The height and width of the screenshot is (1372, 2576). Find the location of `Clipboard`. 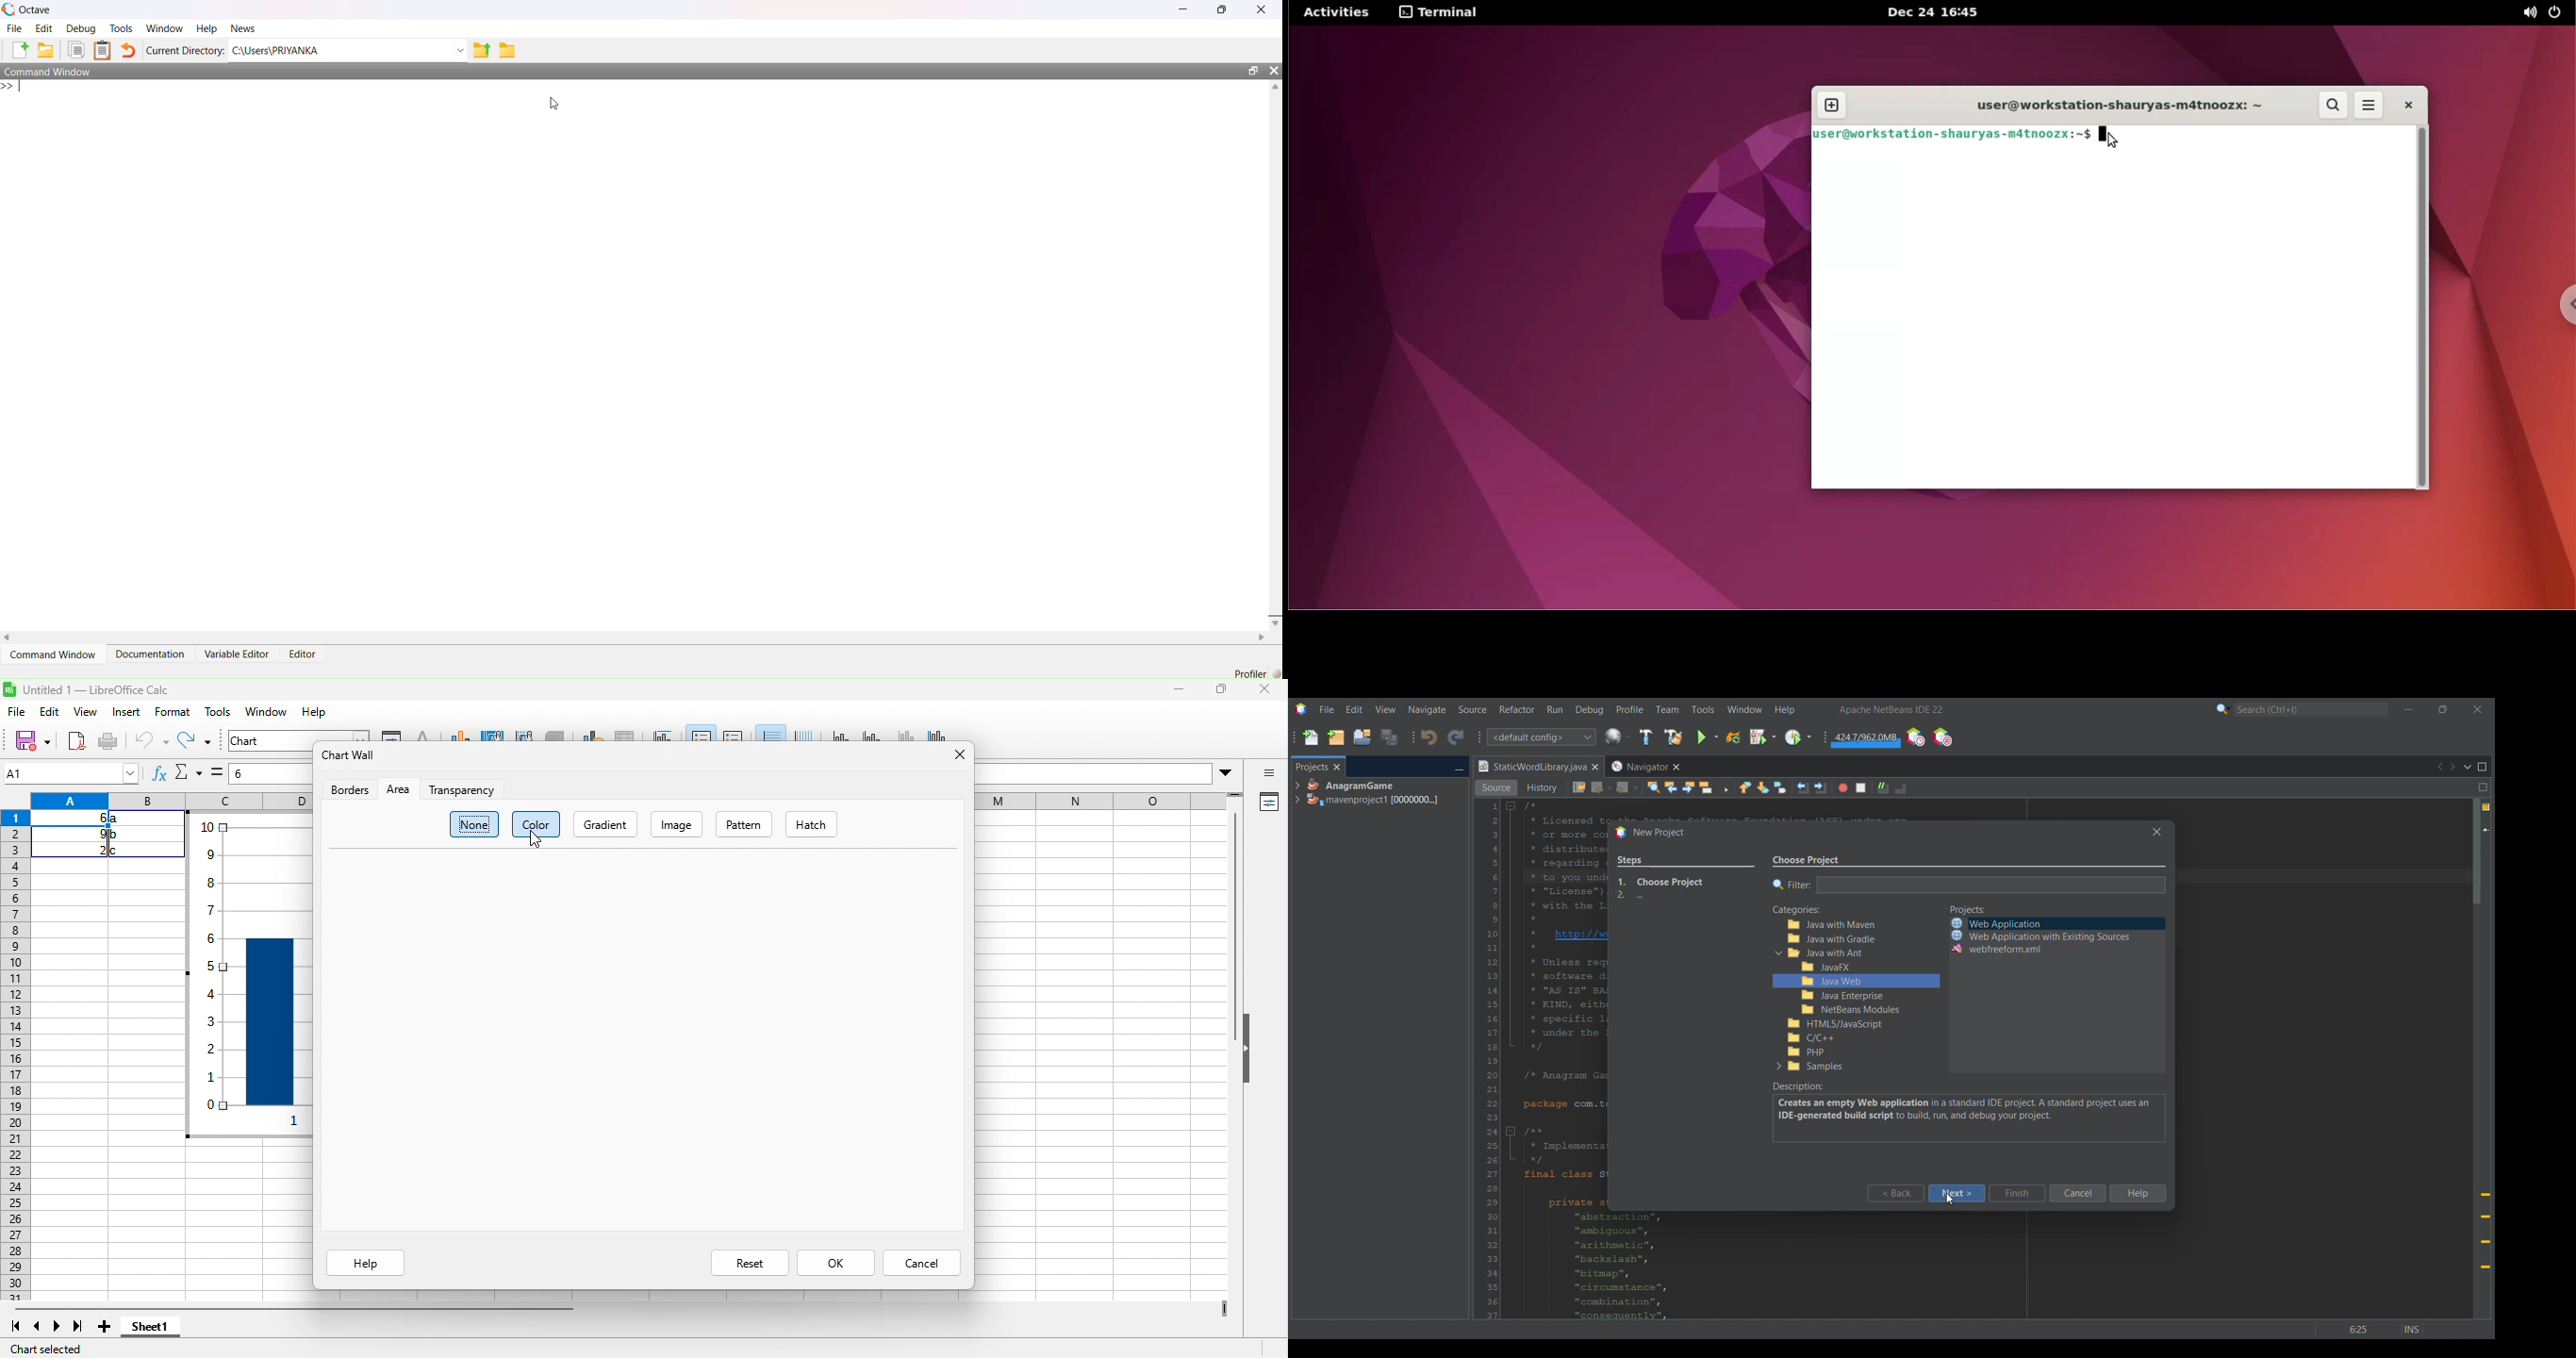

Clipboard is located at coordinates (104, 50).